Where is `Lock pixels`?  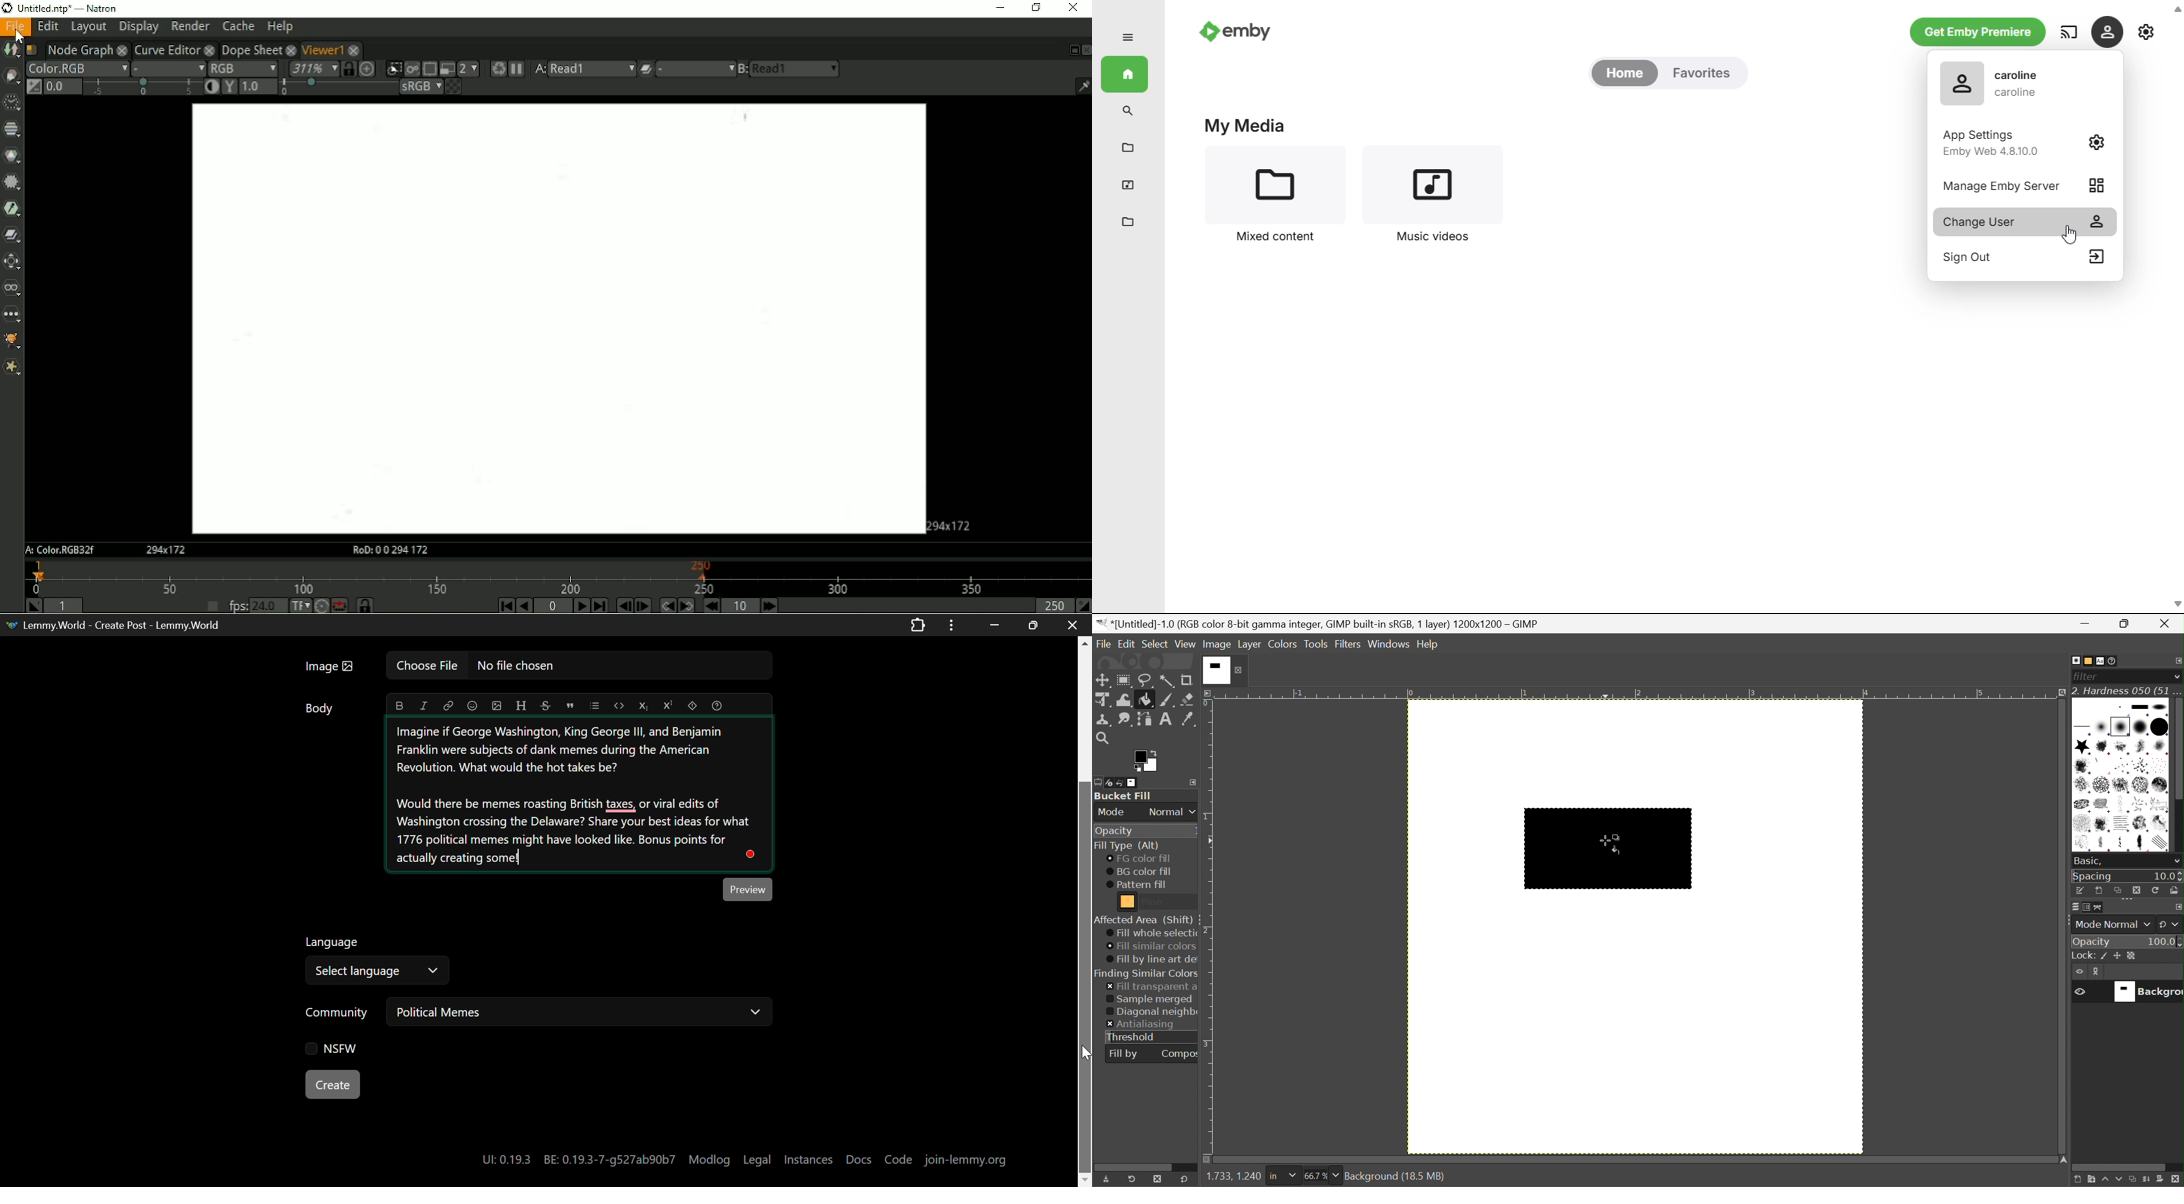 Lock pixels is located at coordinates (2106, 957).